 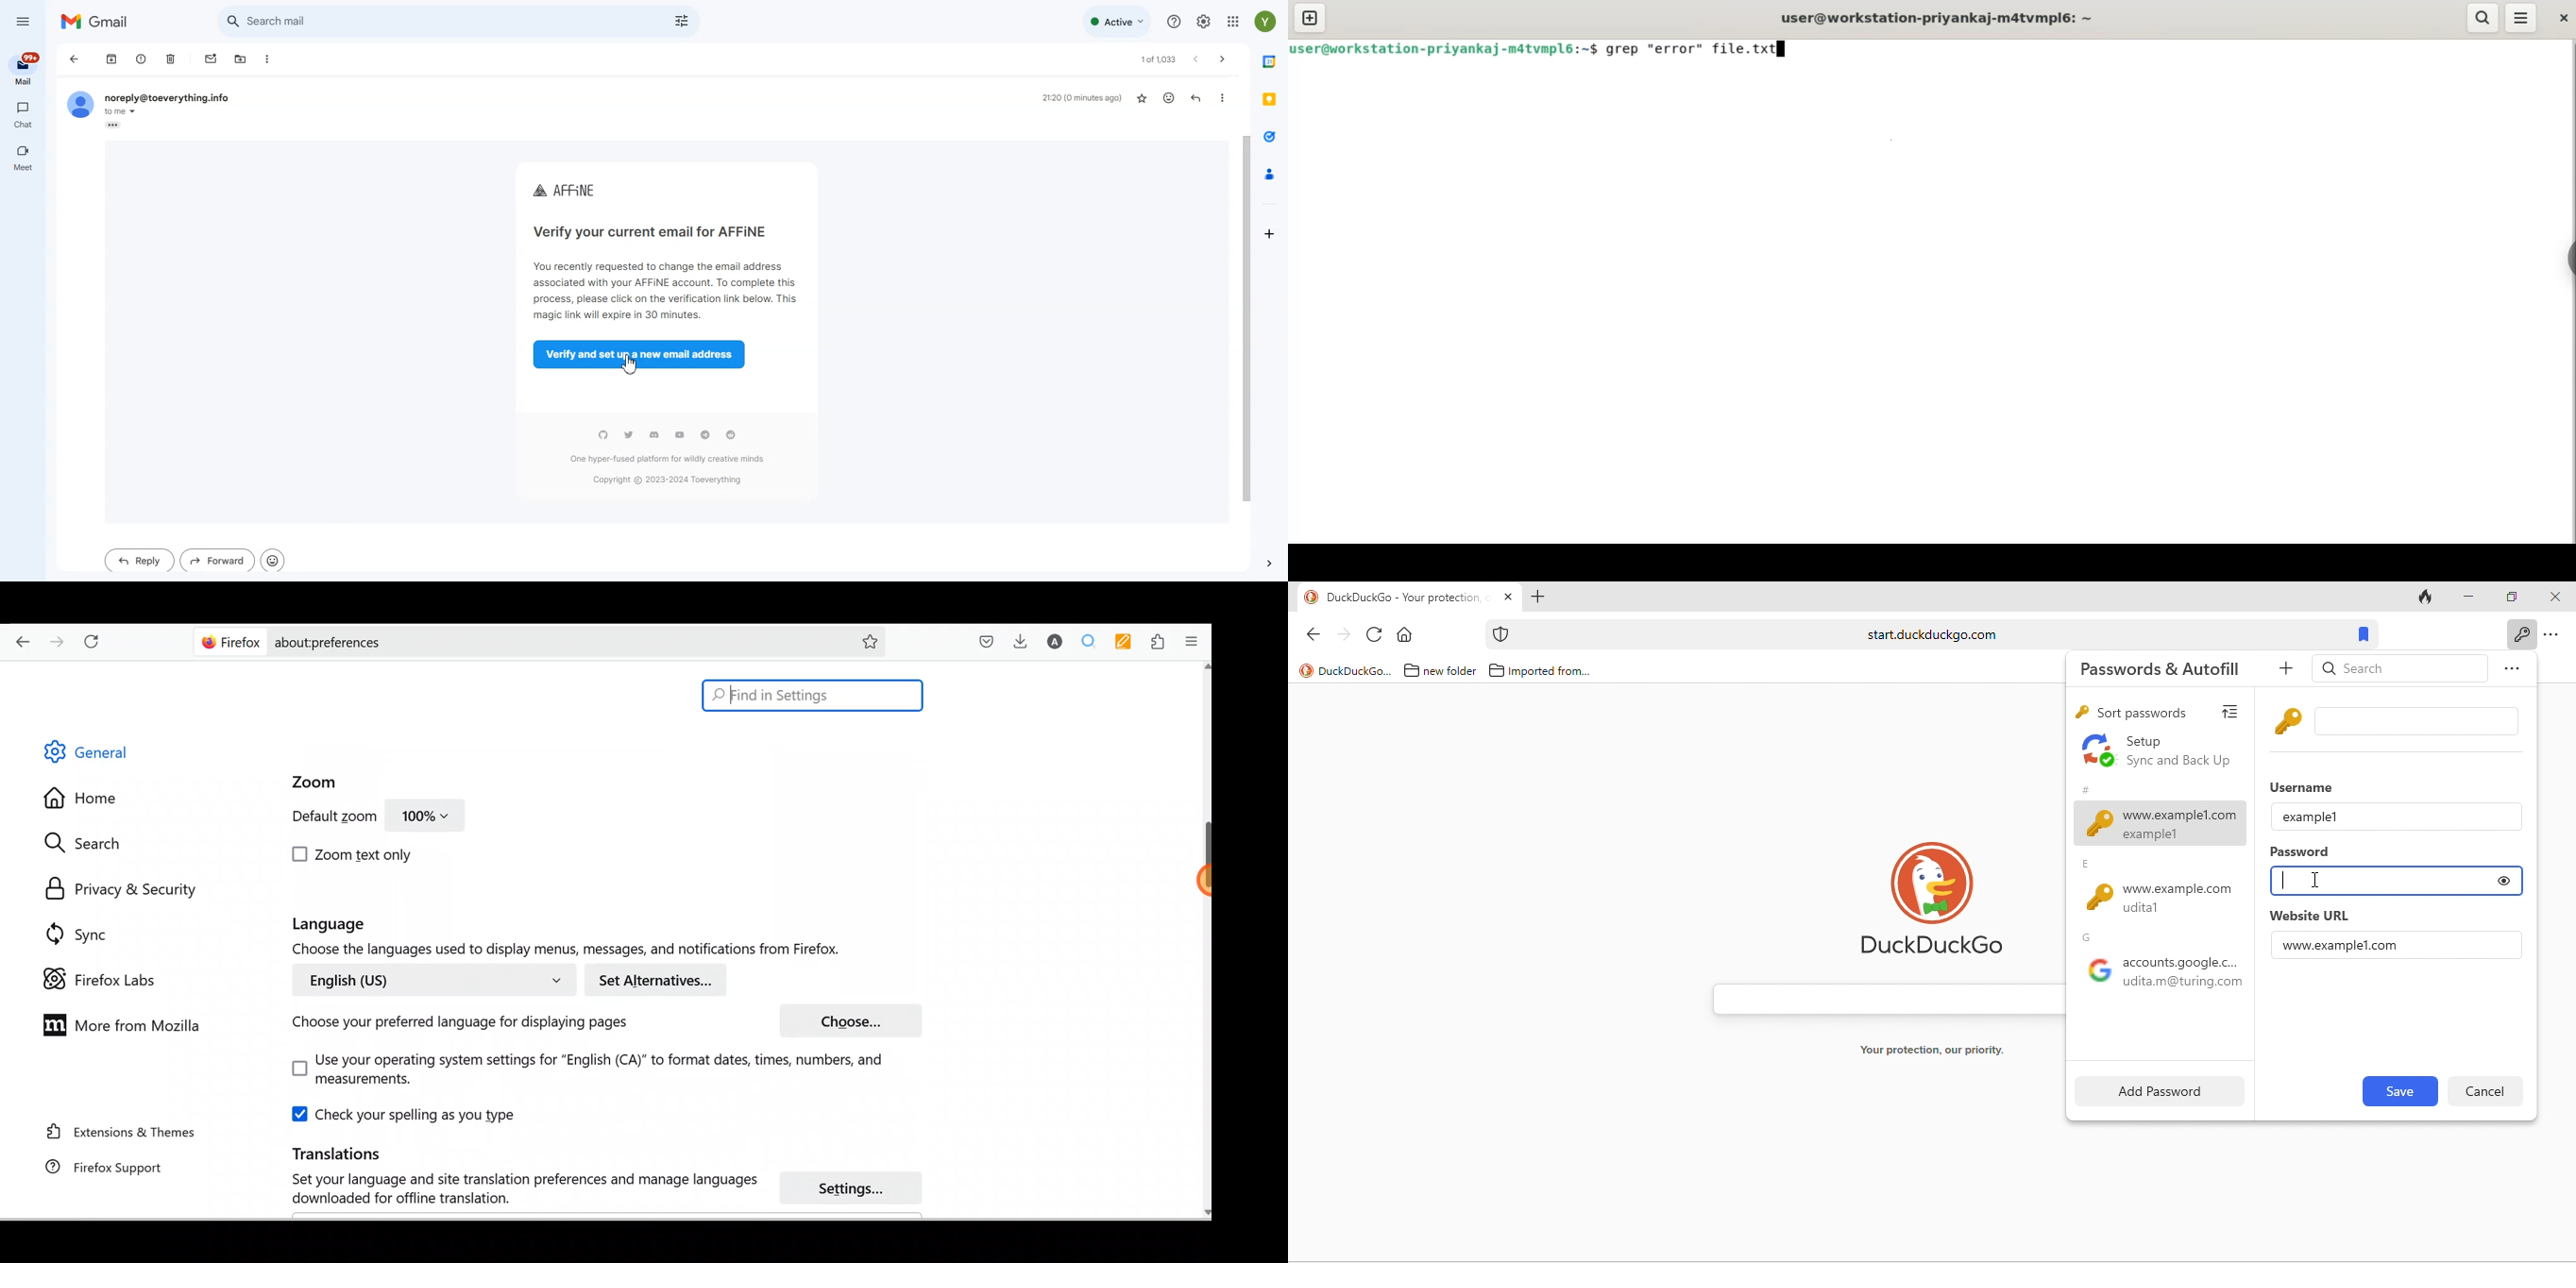 I want to click on search, so click(x=2400, y=670).